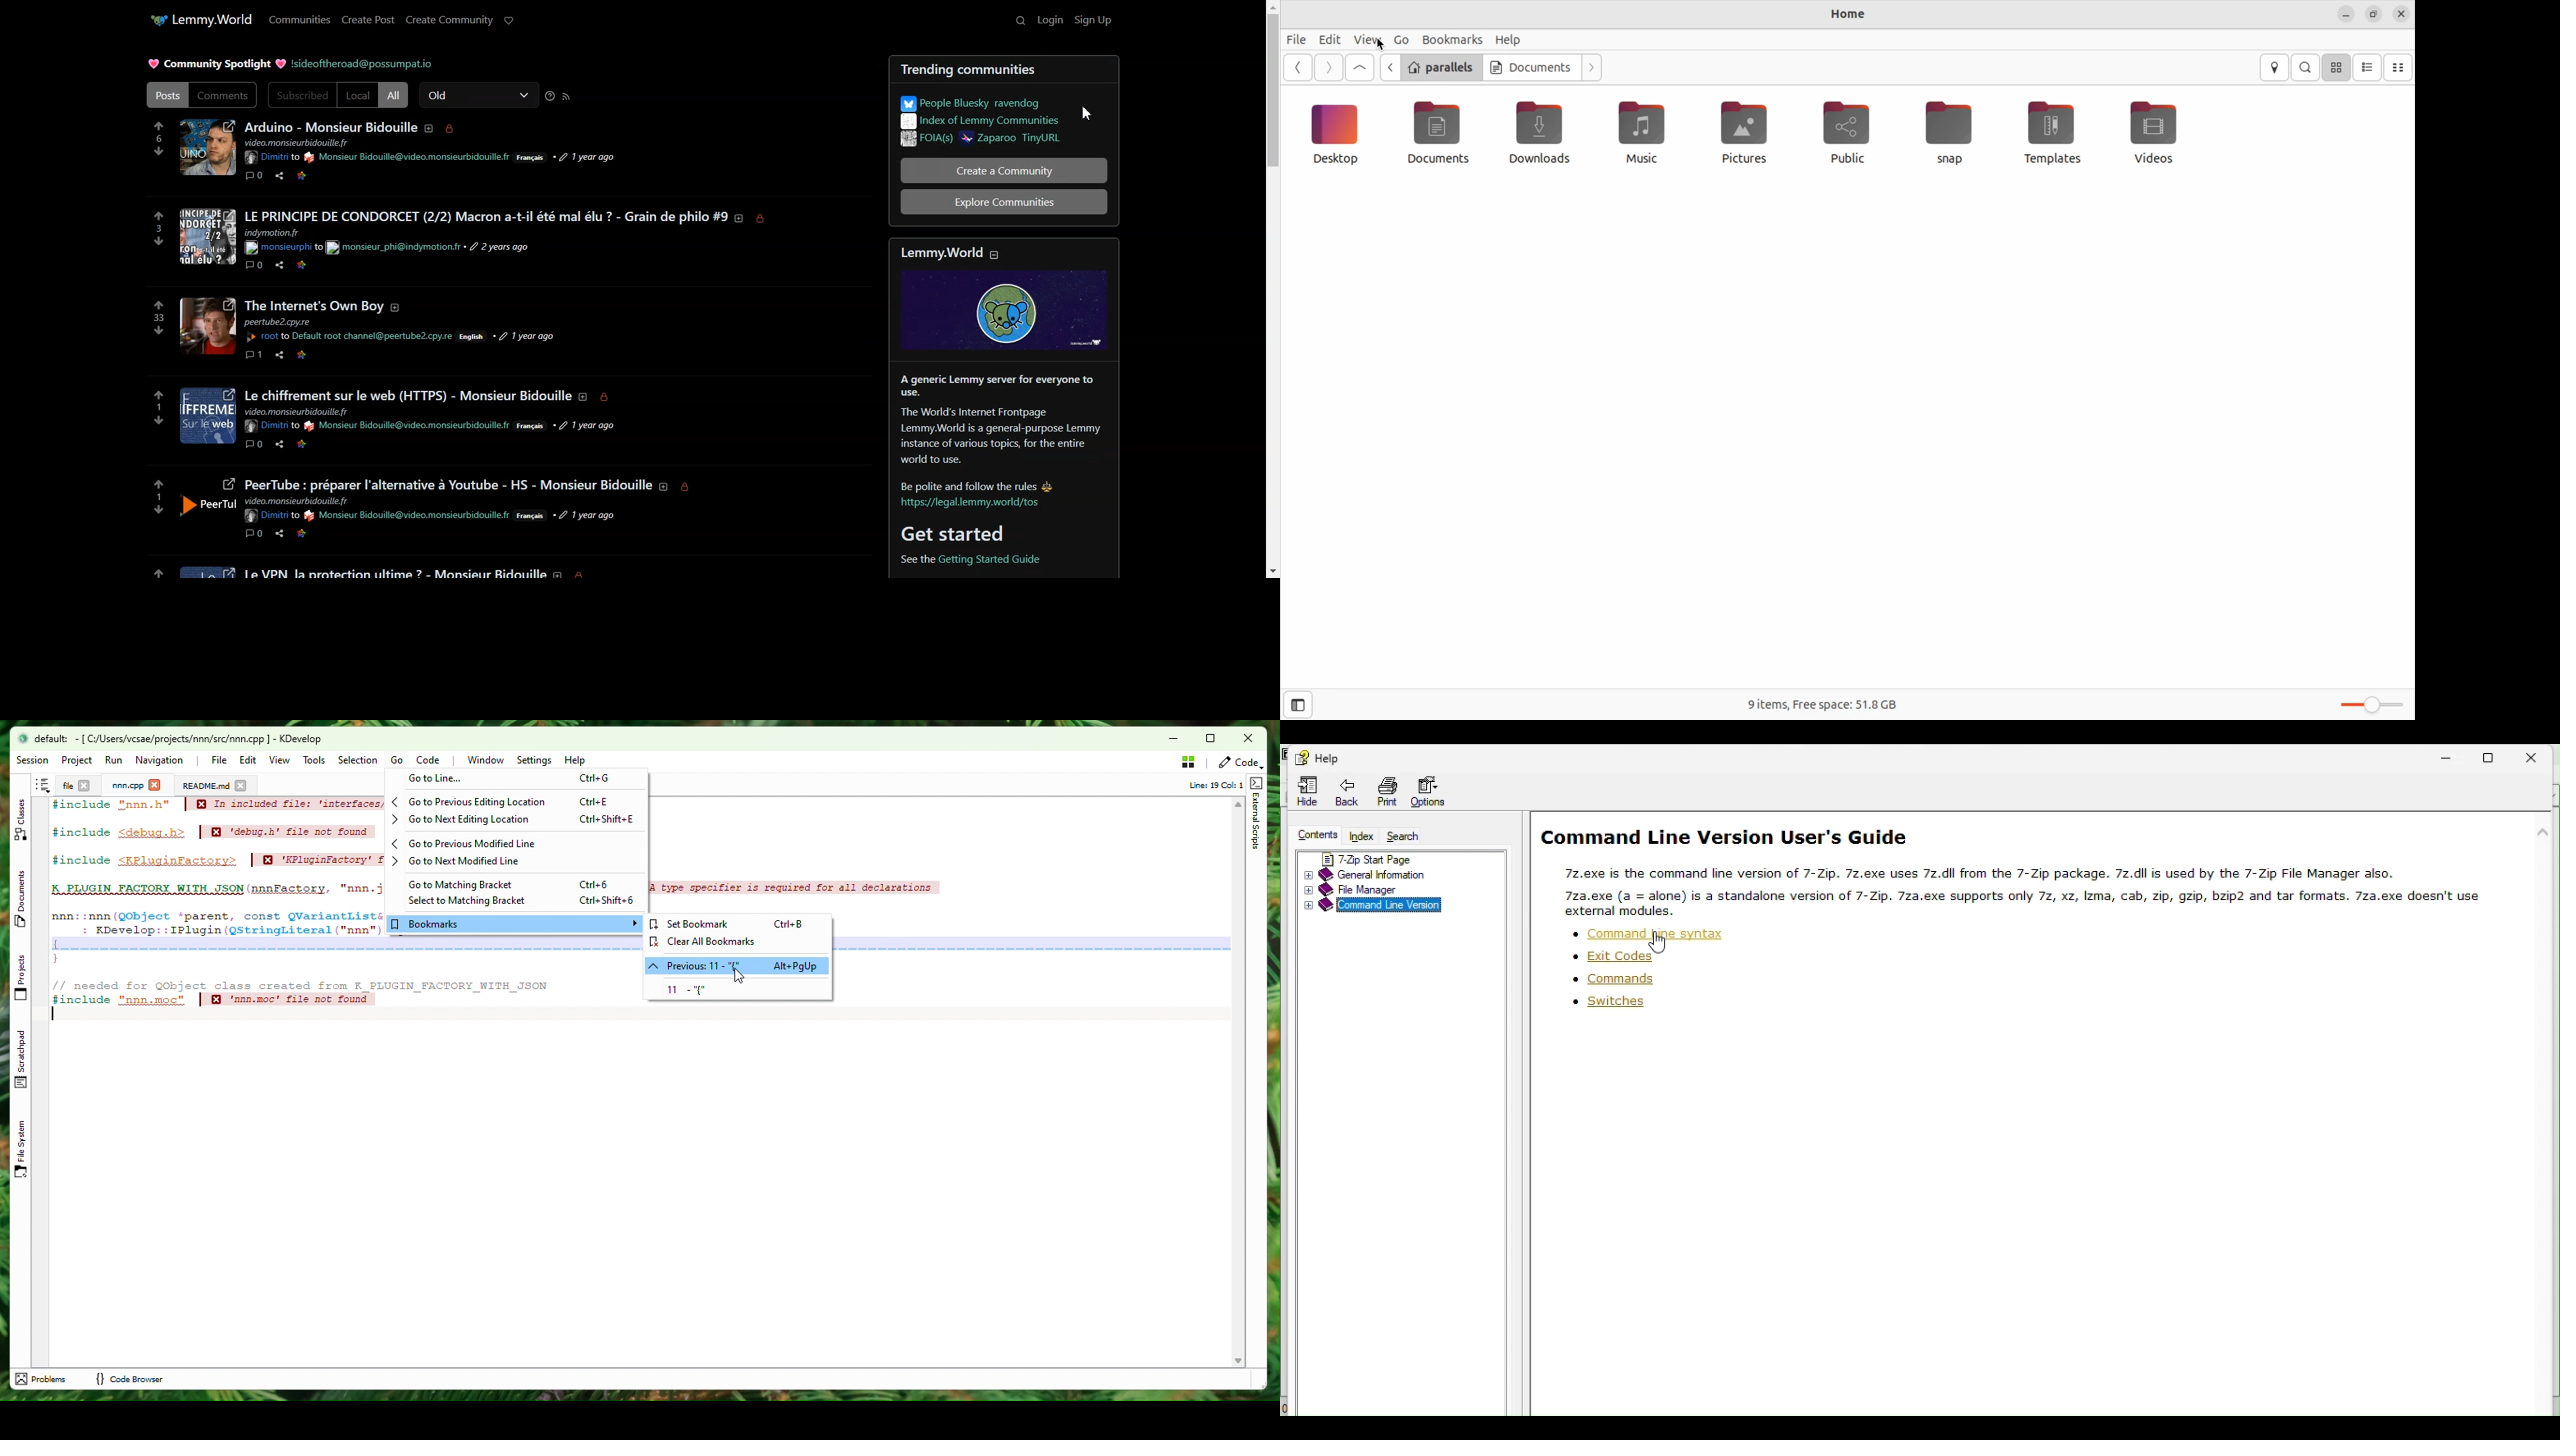  Describe the element at coordinates (551, 96) in the screenshot. I see `Sorting help` at that location.